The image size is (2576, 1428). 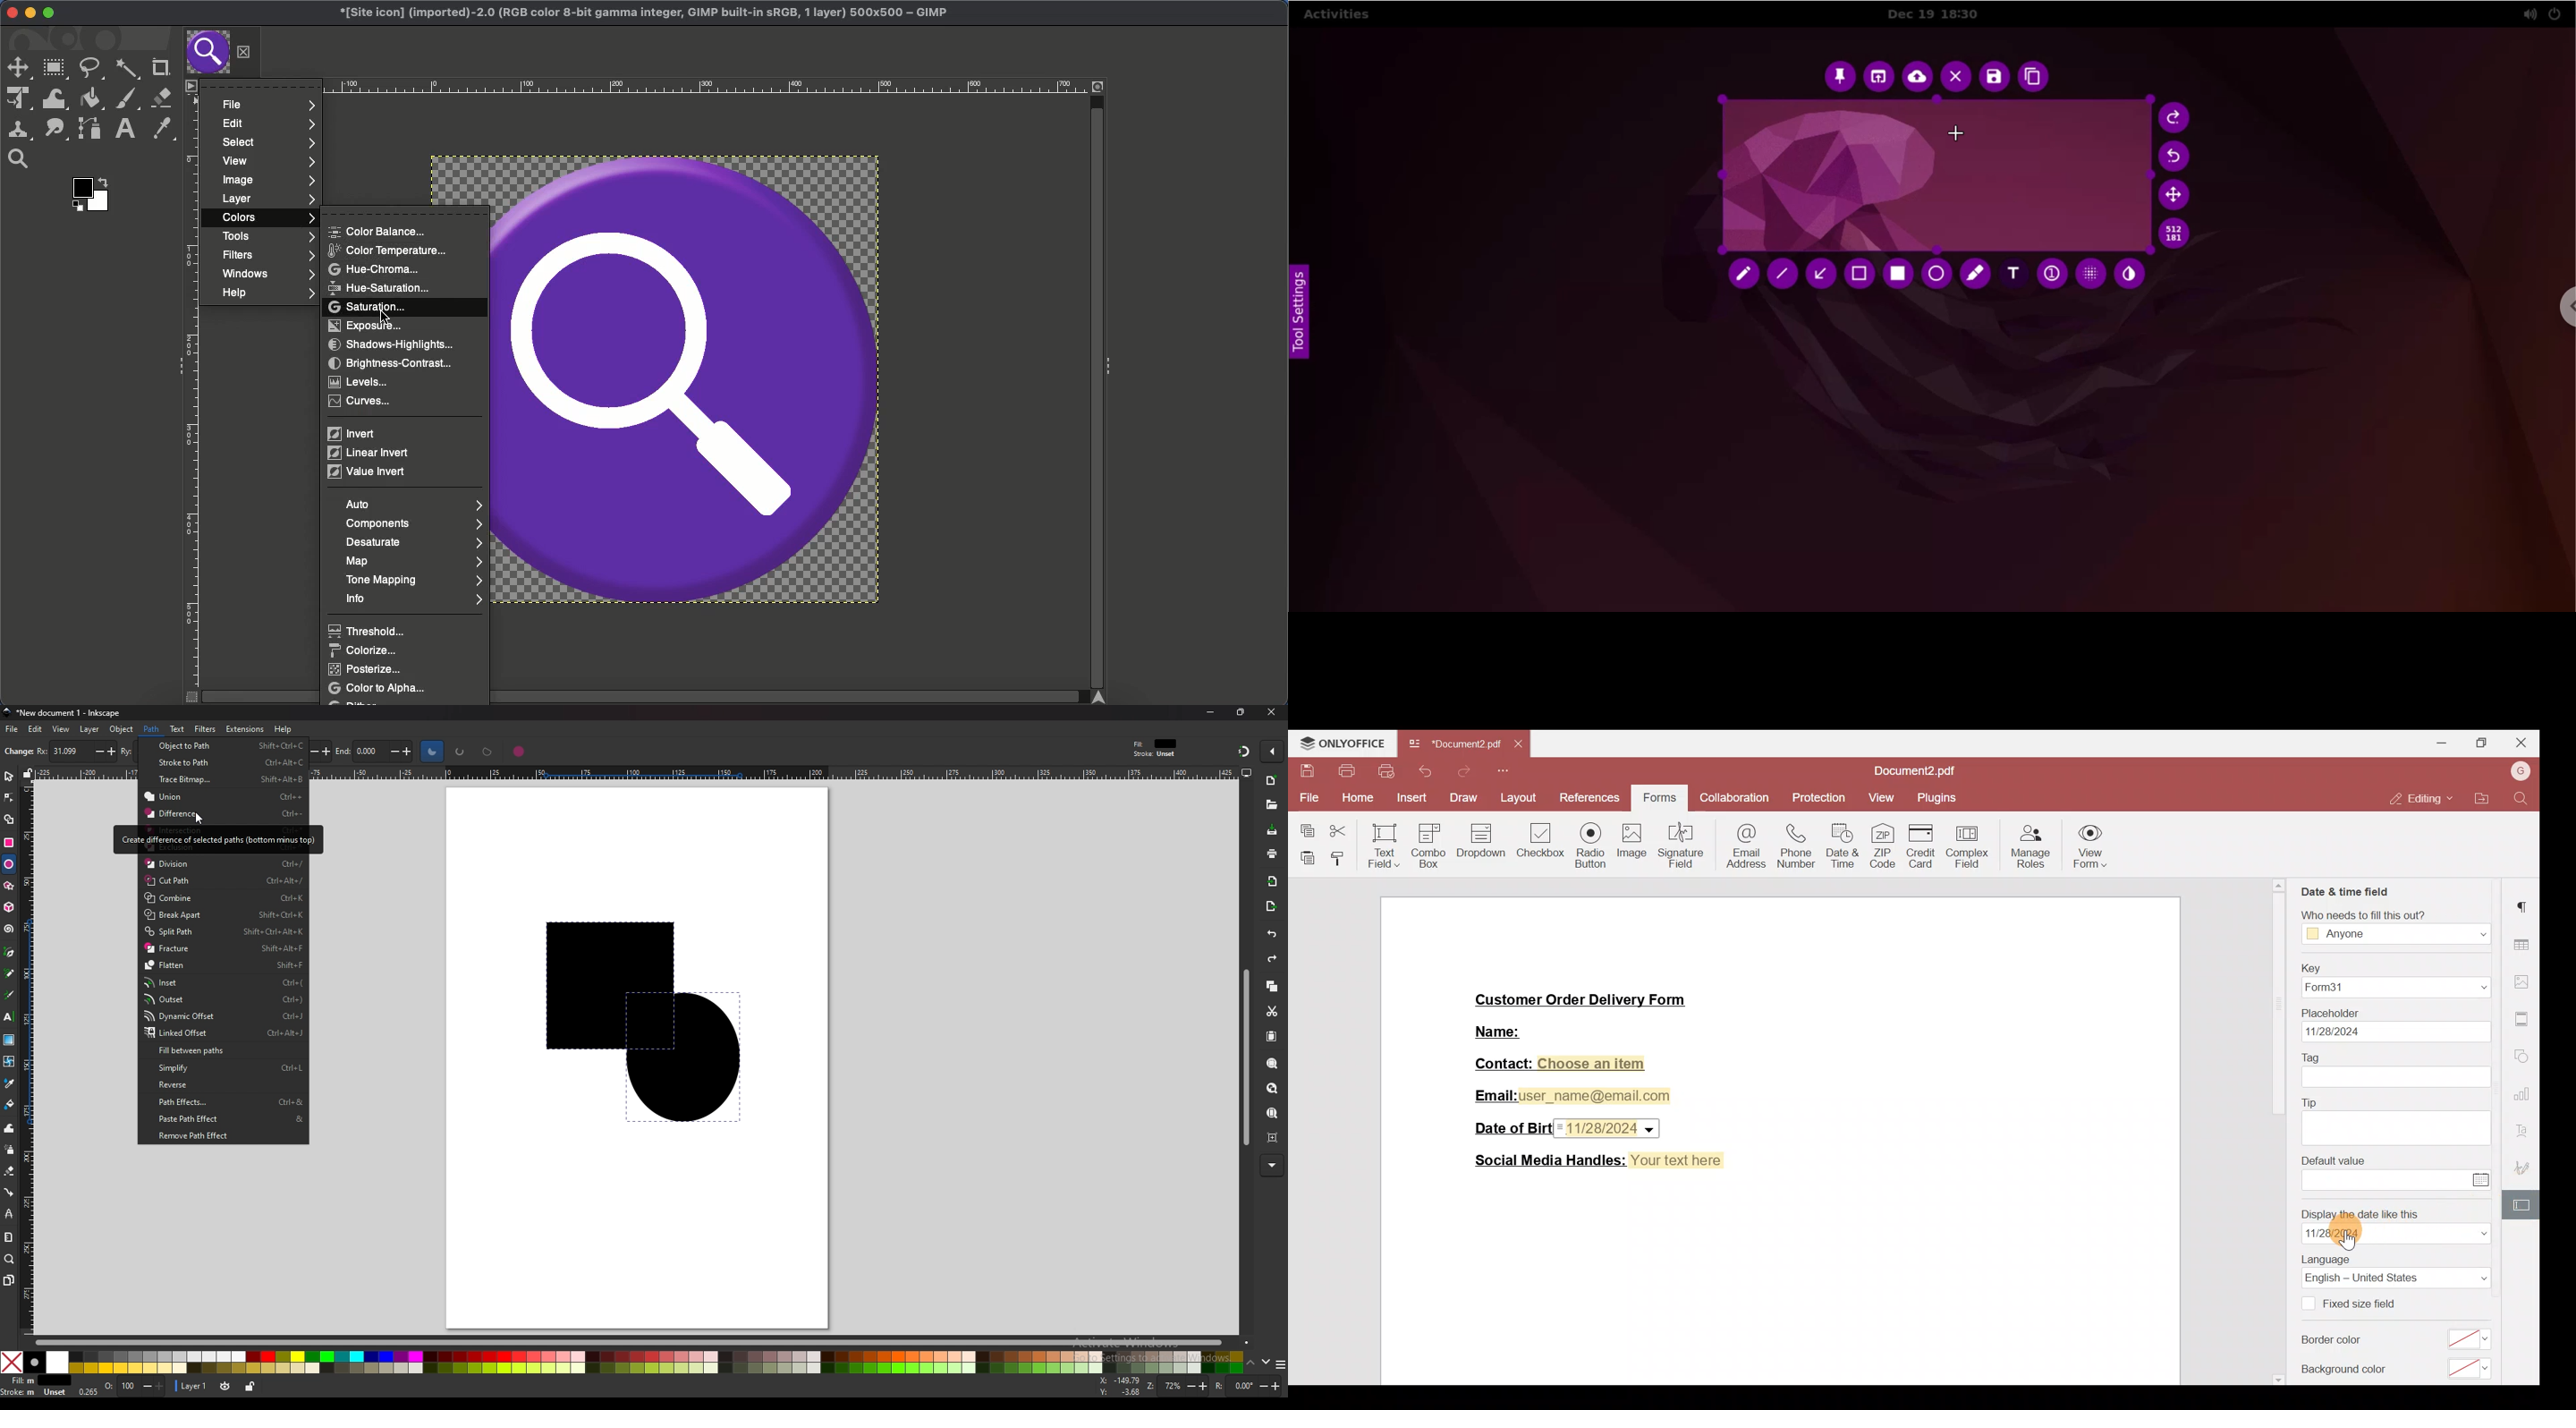 I want to click on Social Media Handles: Your text here, so click(x=1599, y=1159).